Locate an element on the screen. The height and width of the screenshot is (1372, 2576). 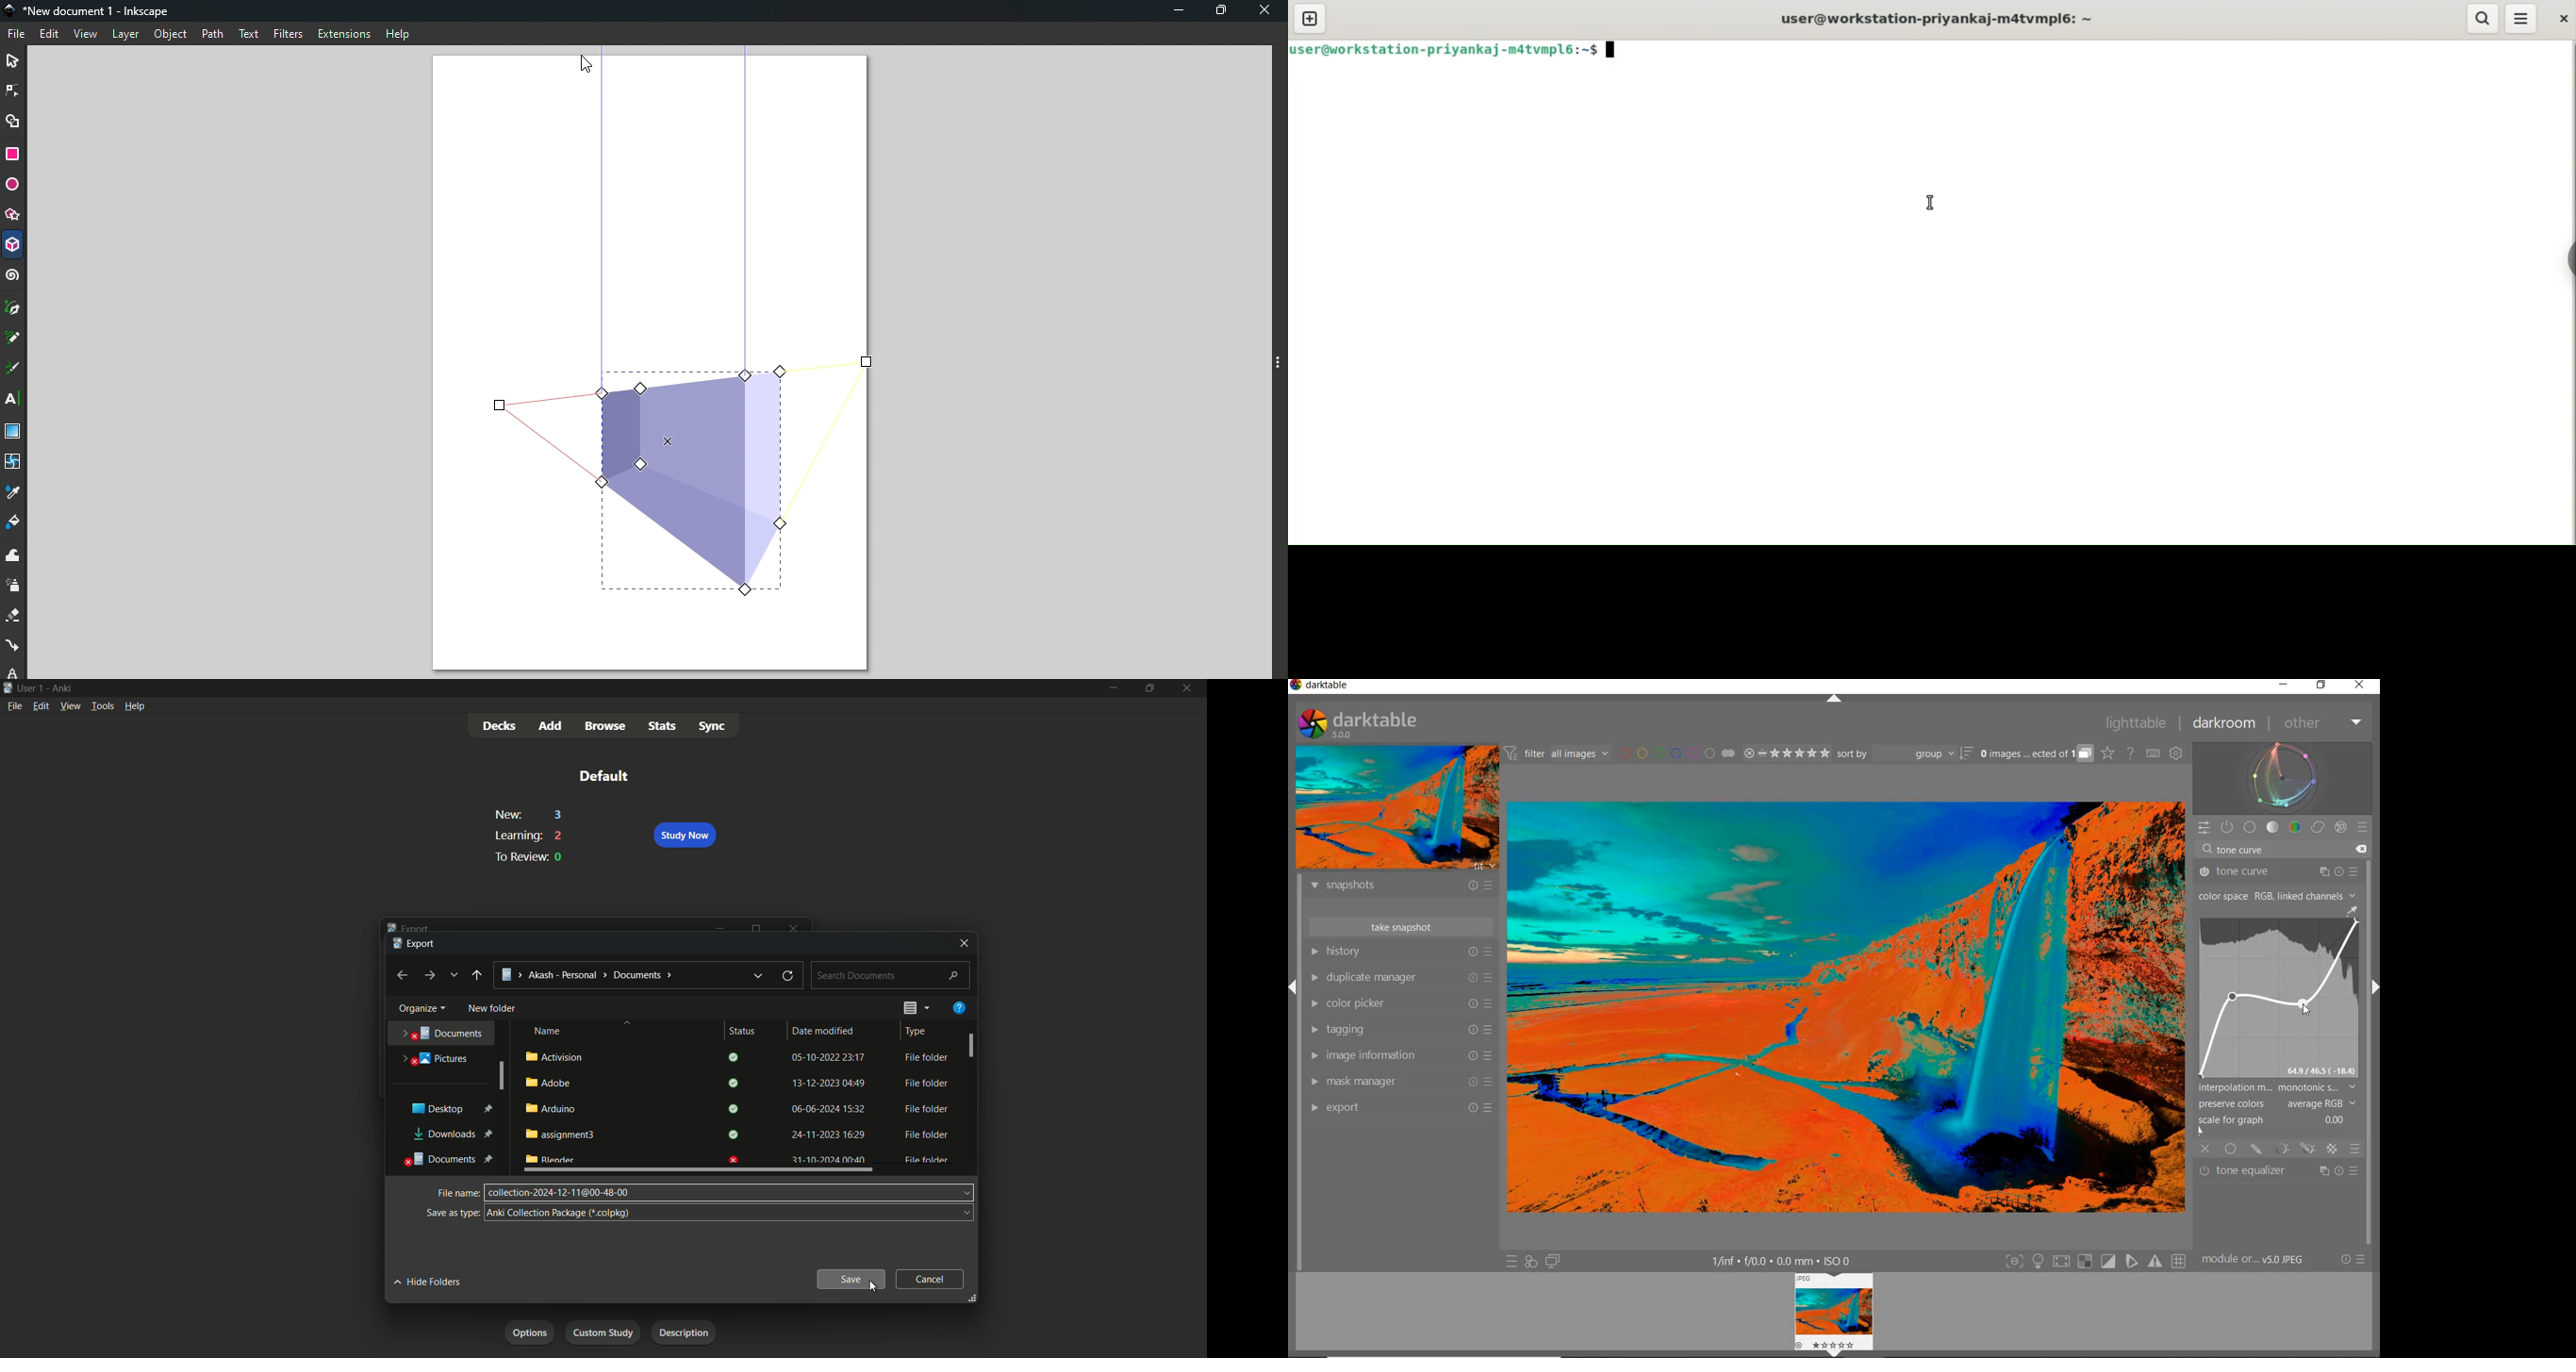
RANGE RATING OF SELECTED IMAGES is located at coordinates (1787, 752).